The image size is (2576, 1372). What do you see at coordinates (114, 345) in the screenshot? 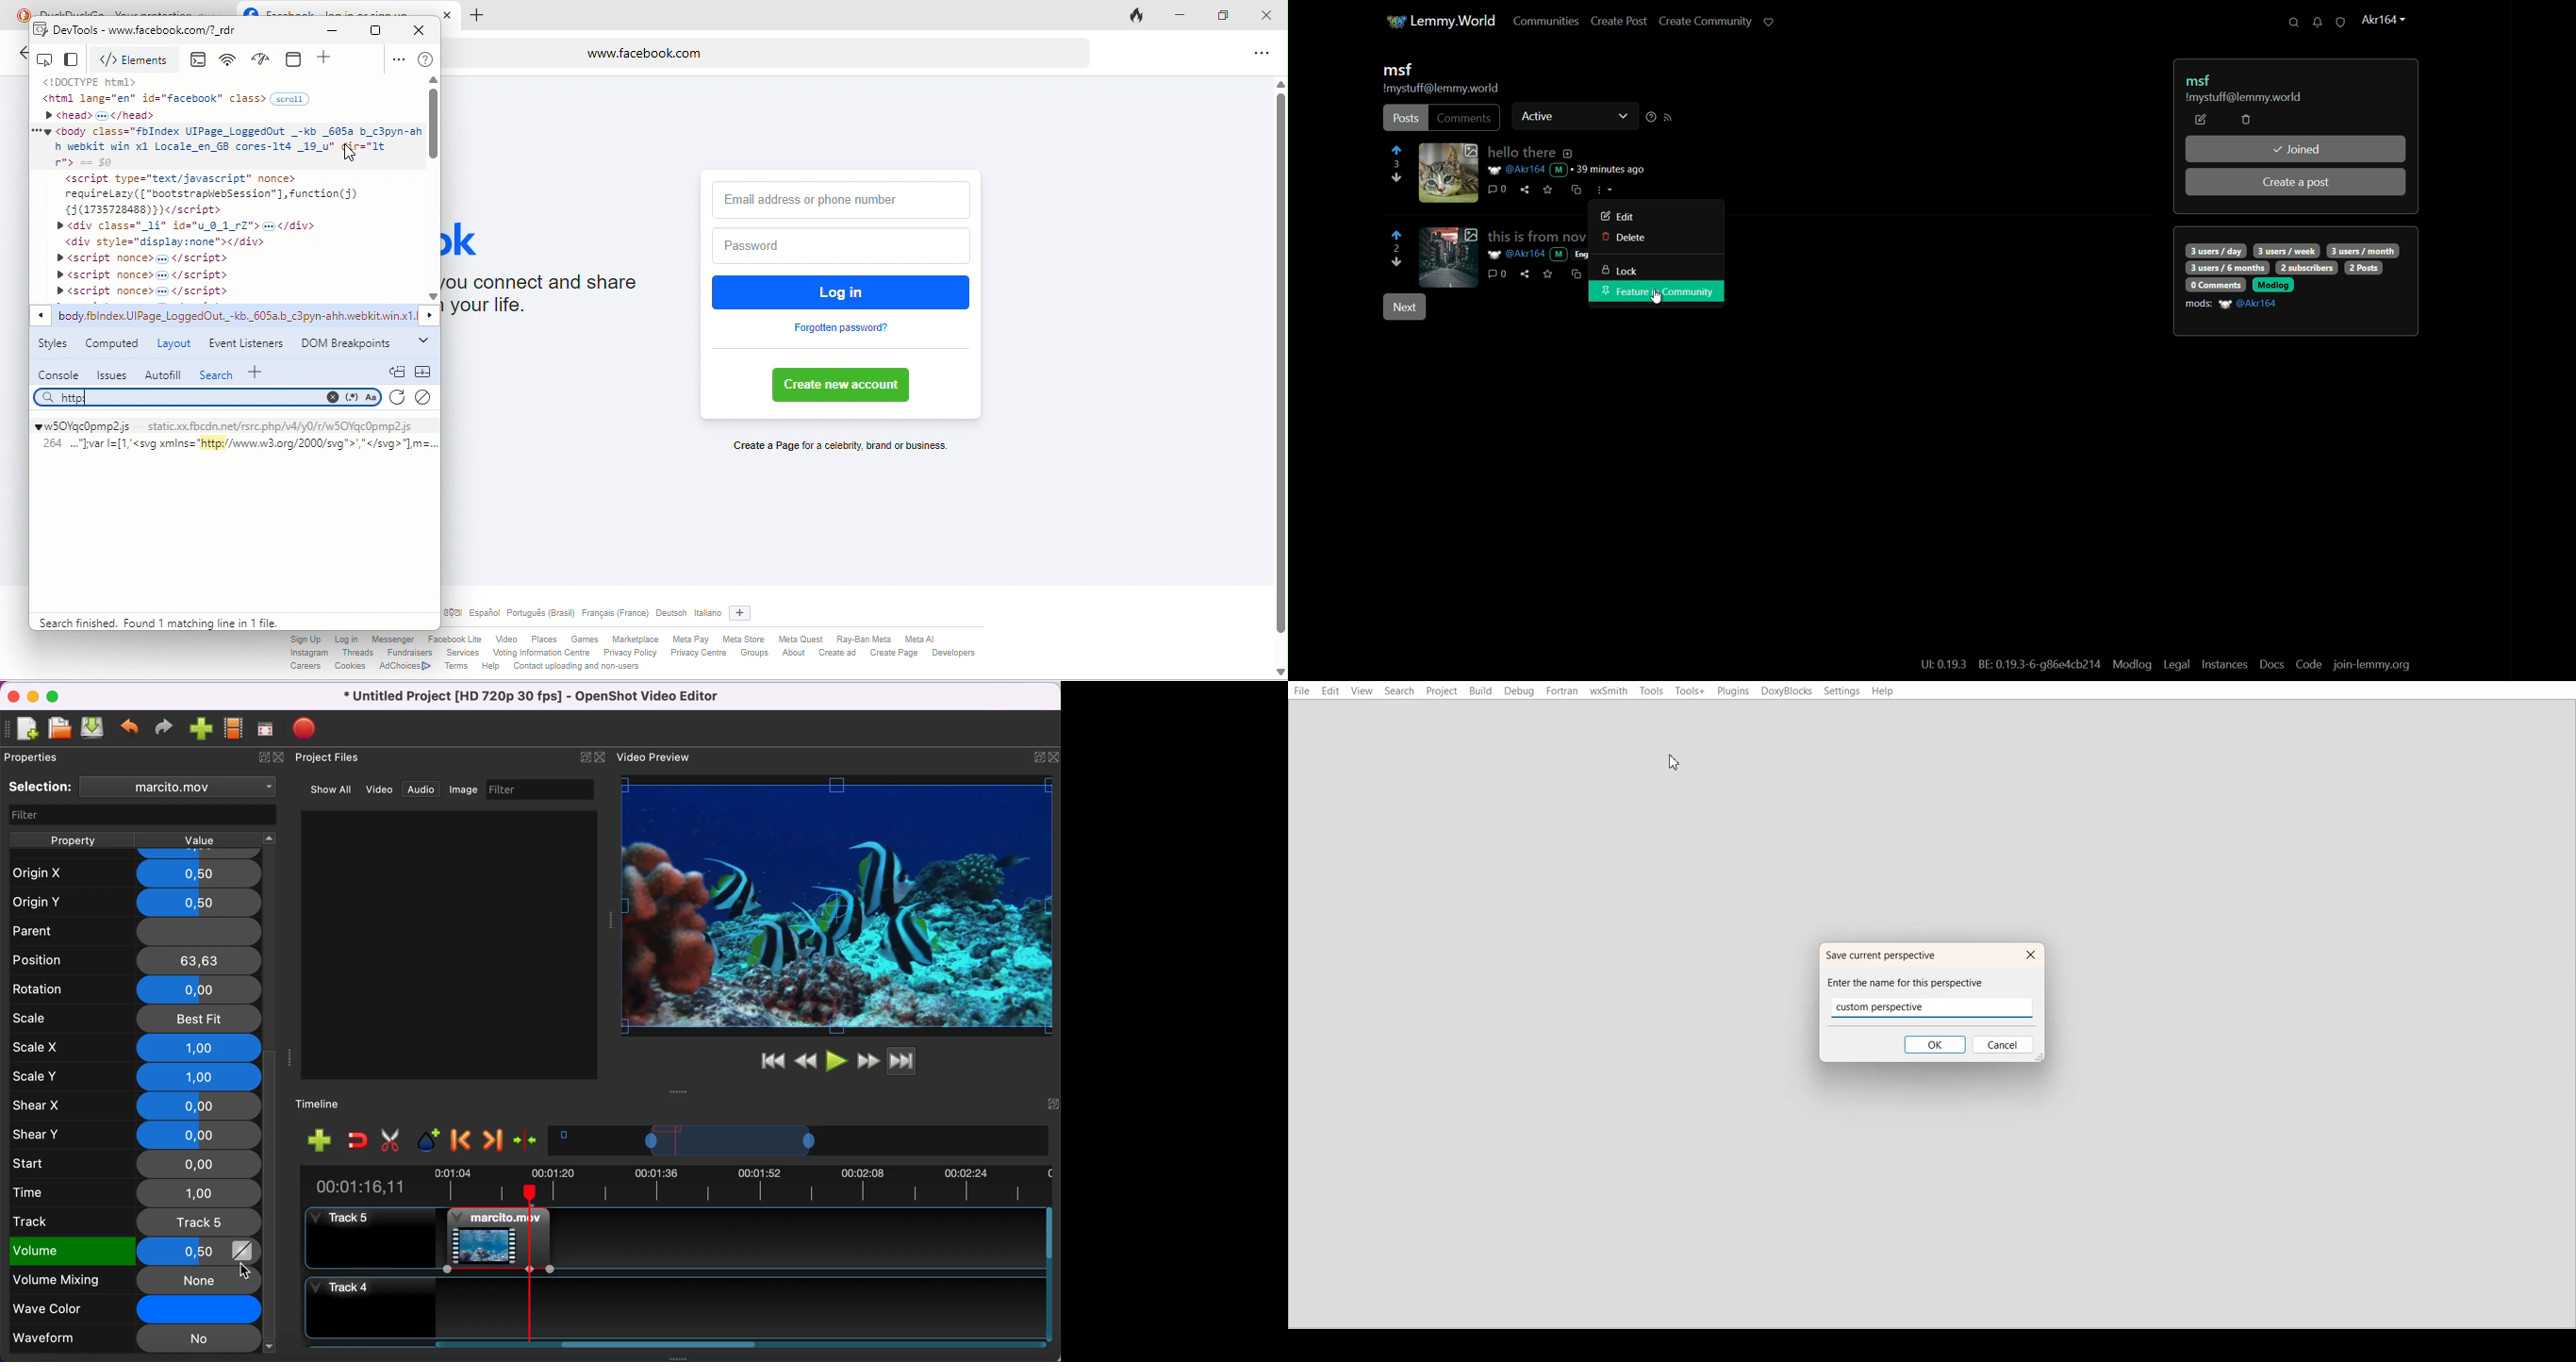
I see `computed` at bounding box center [114, 345].